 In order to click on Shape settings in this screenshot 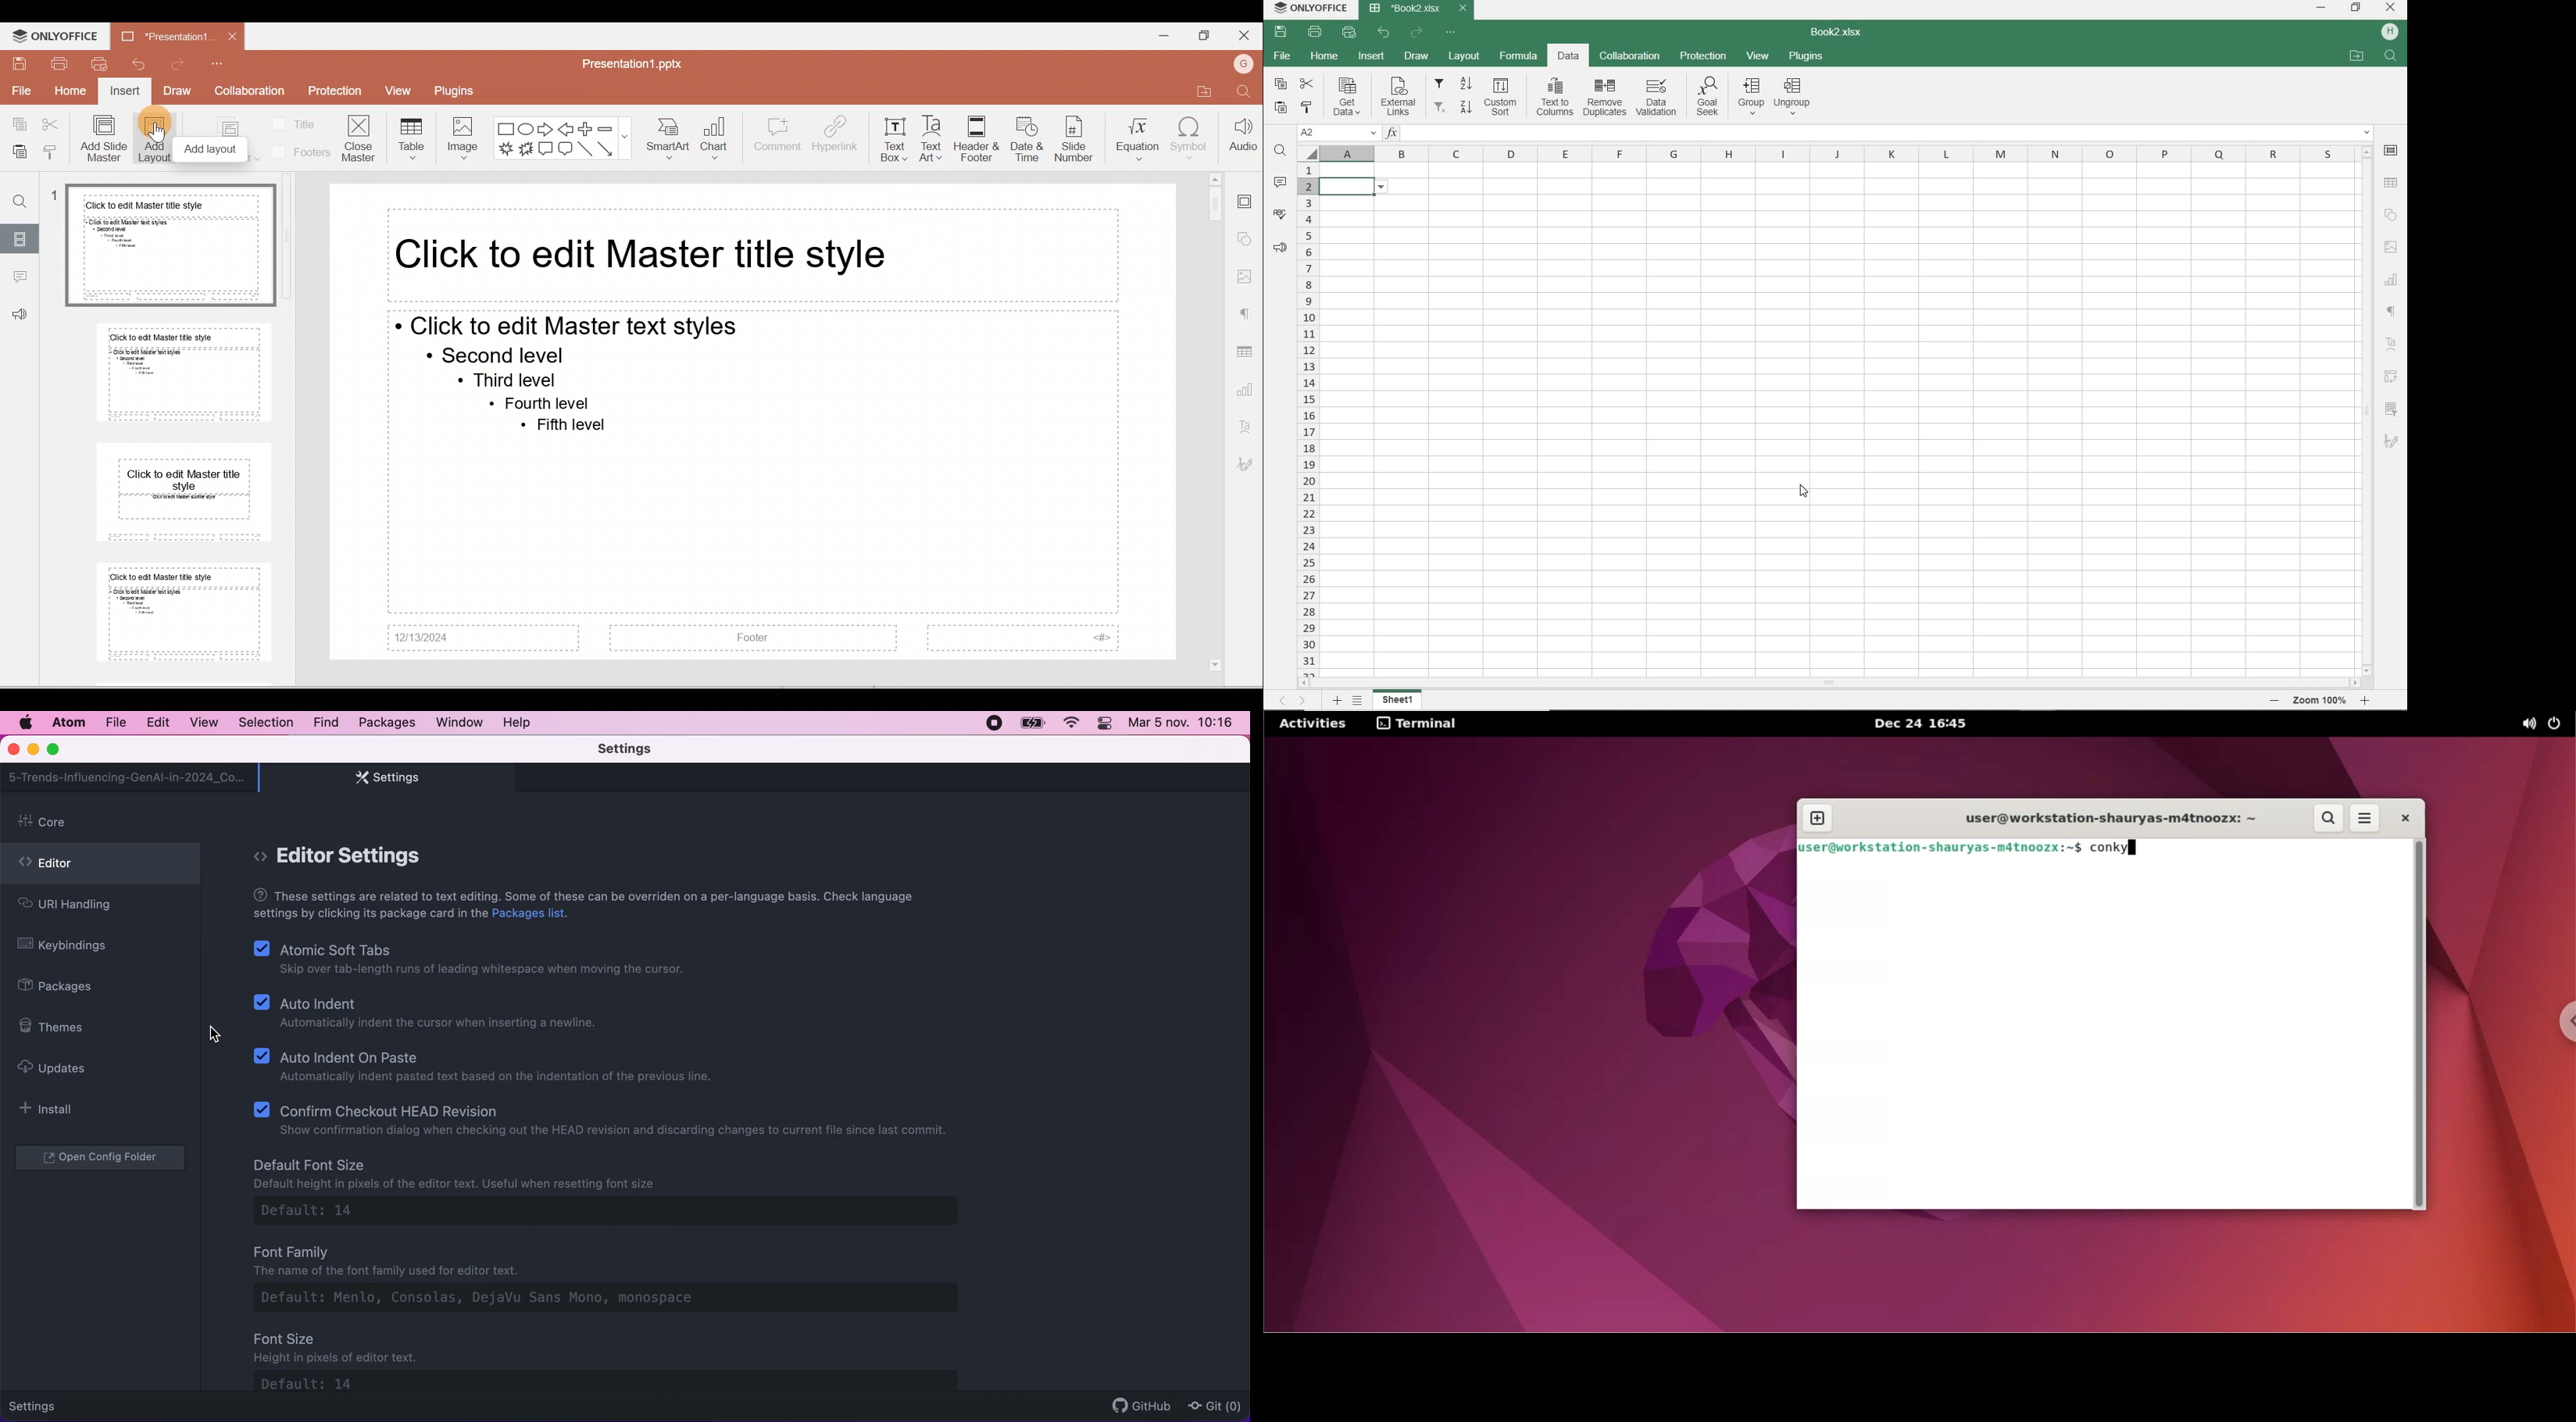, I will do `click(1249, 240)`.